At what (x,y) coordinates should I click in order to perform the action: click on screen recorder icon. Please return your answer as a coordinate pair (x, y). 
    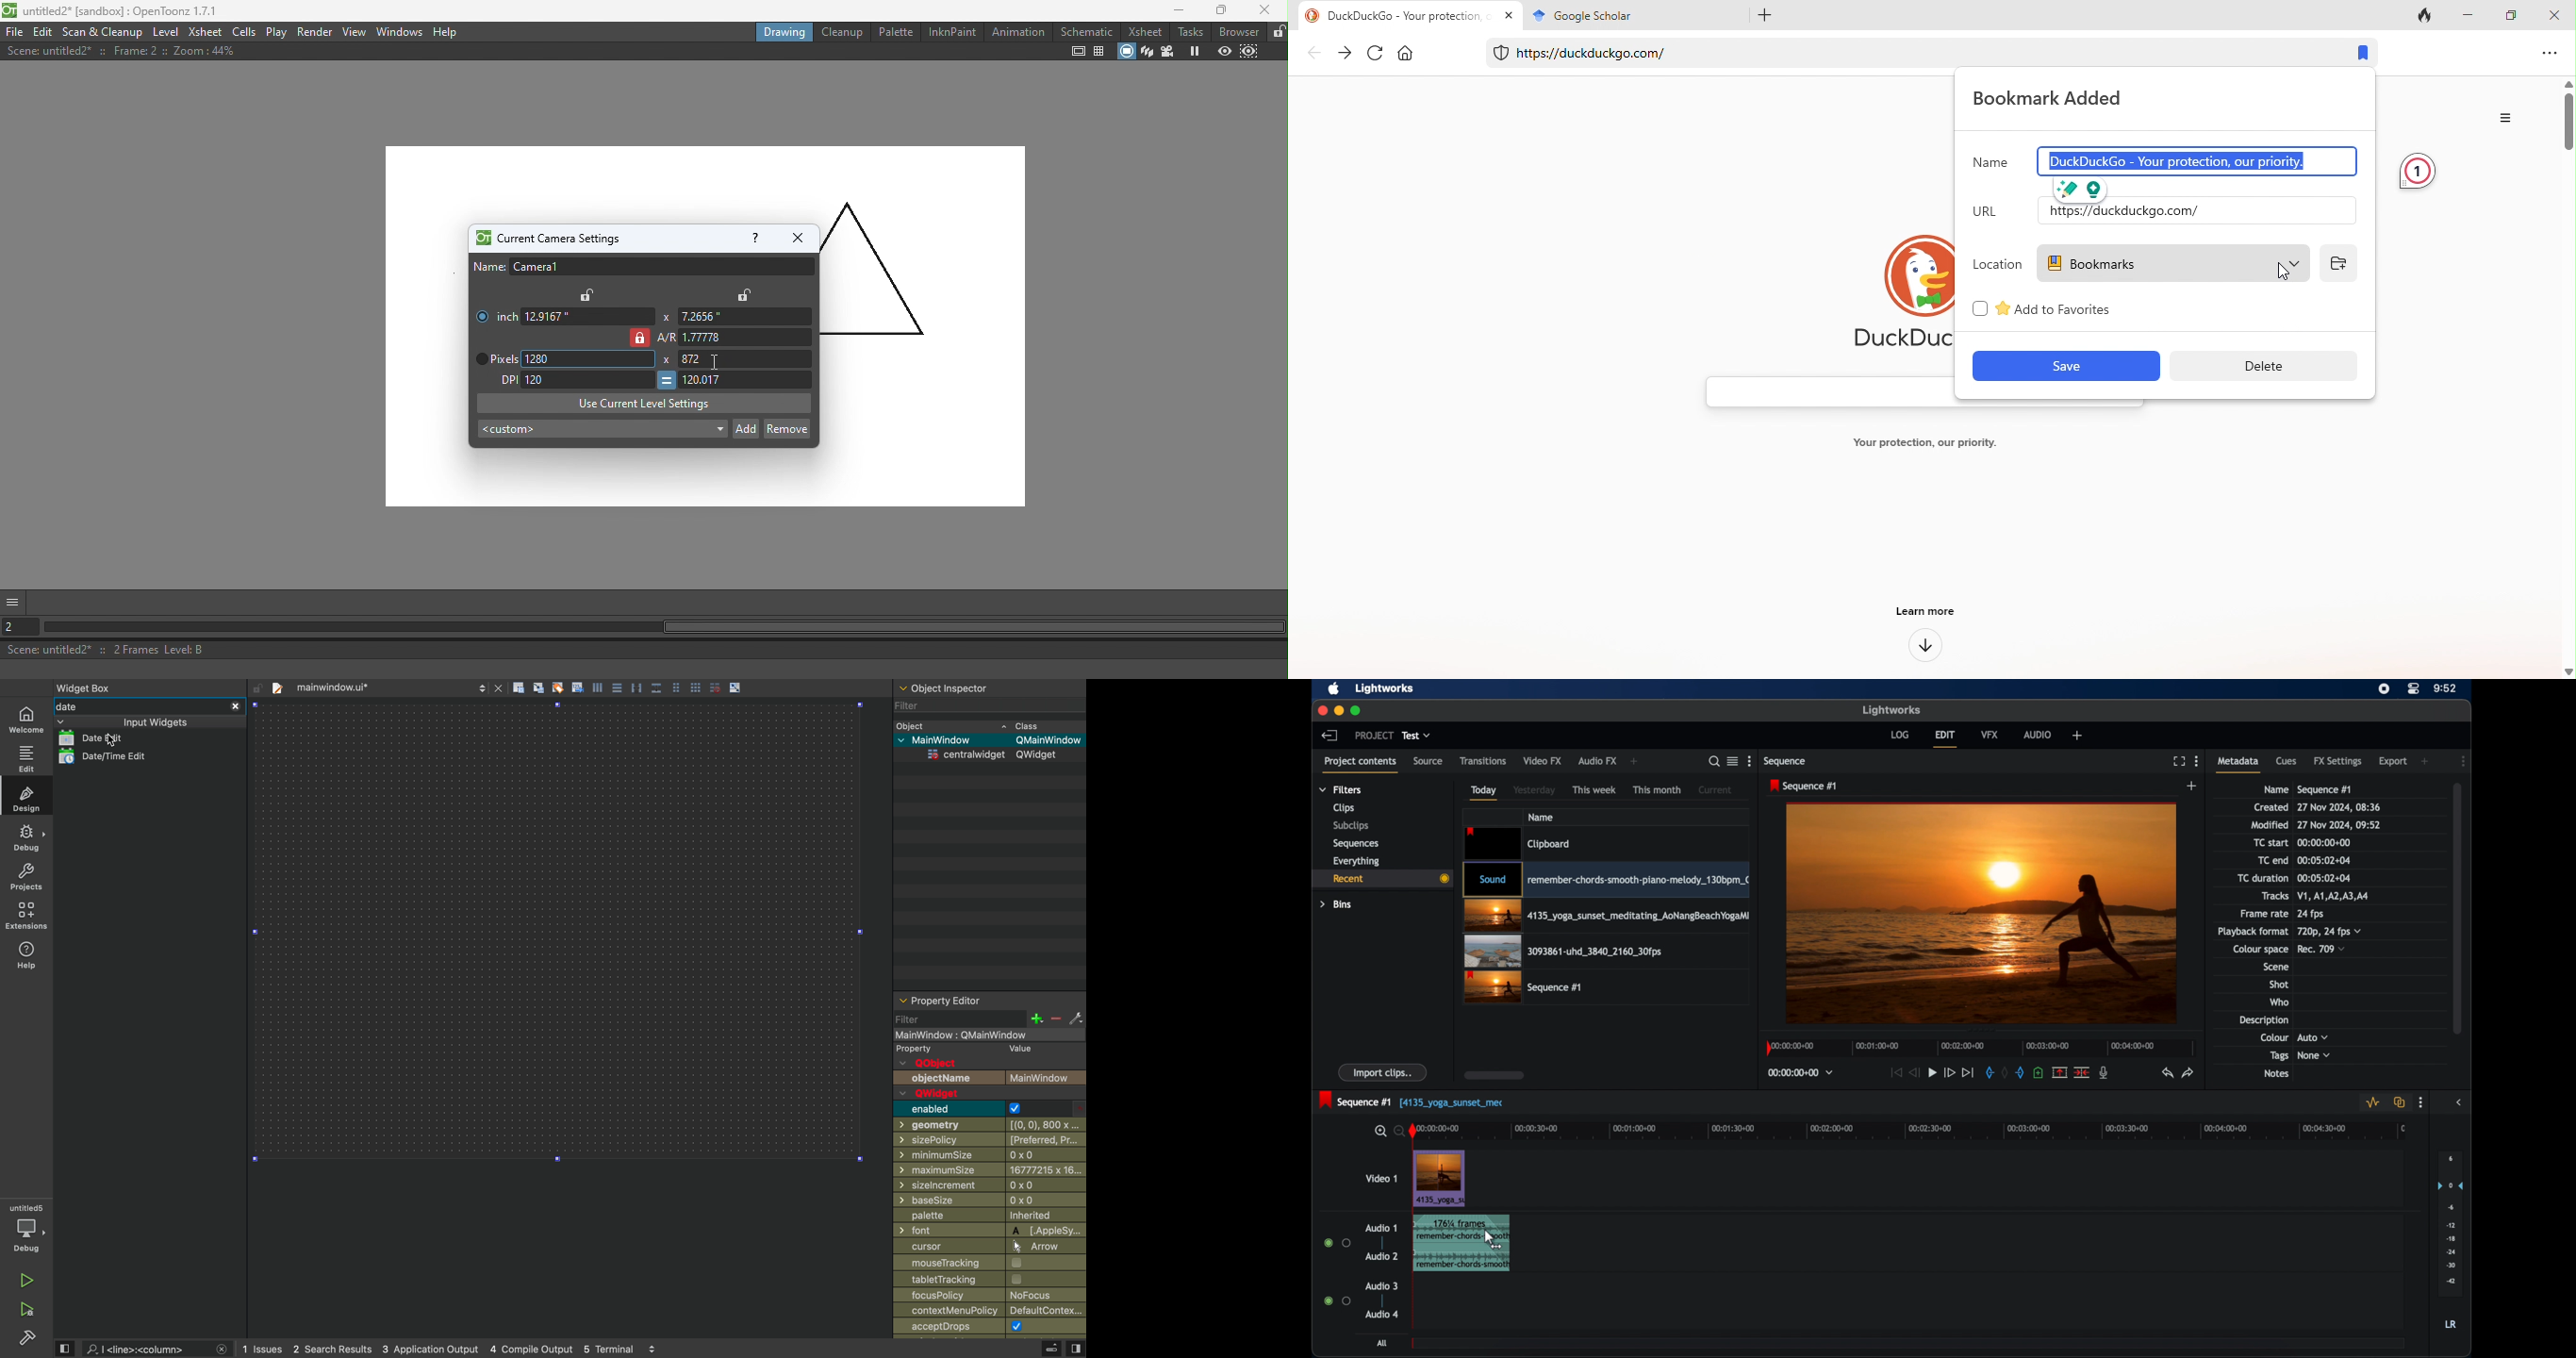
    Looking at the image, I should click on (2384, 688).